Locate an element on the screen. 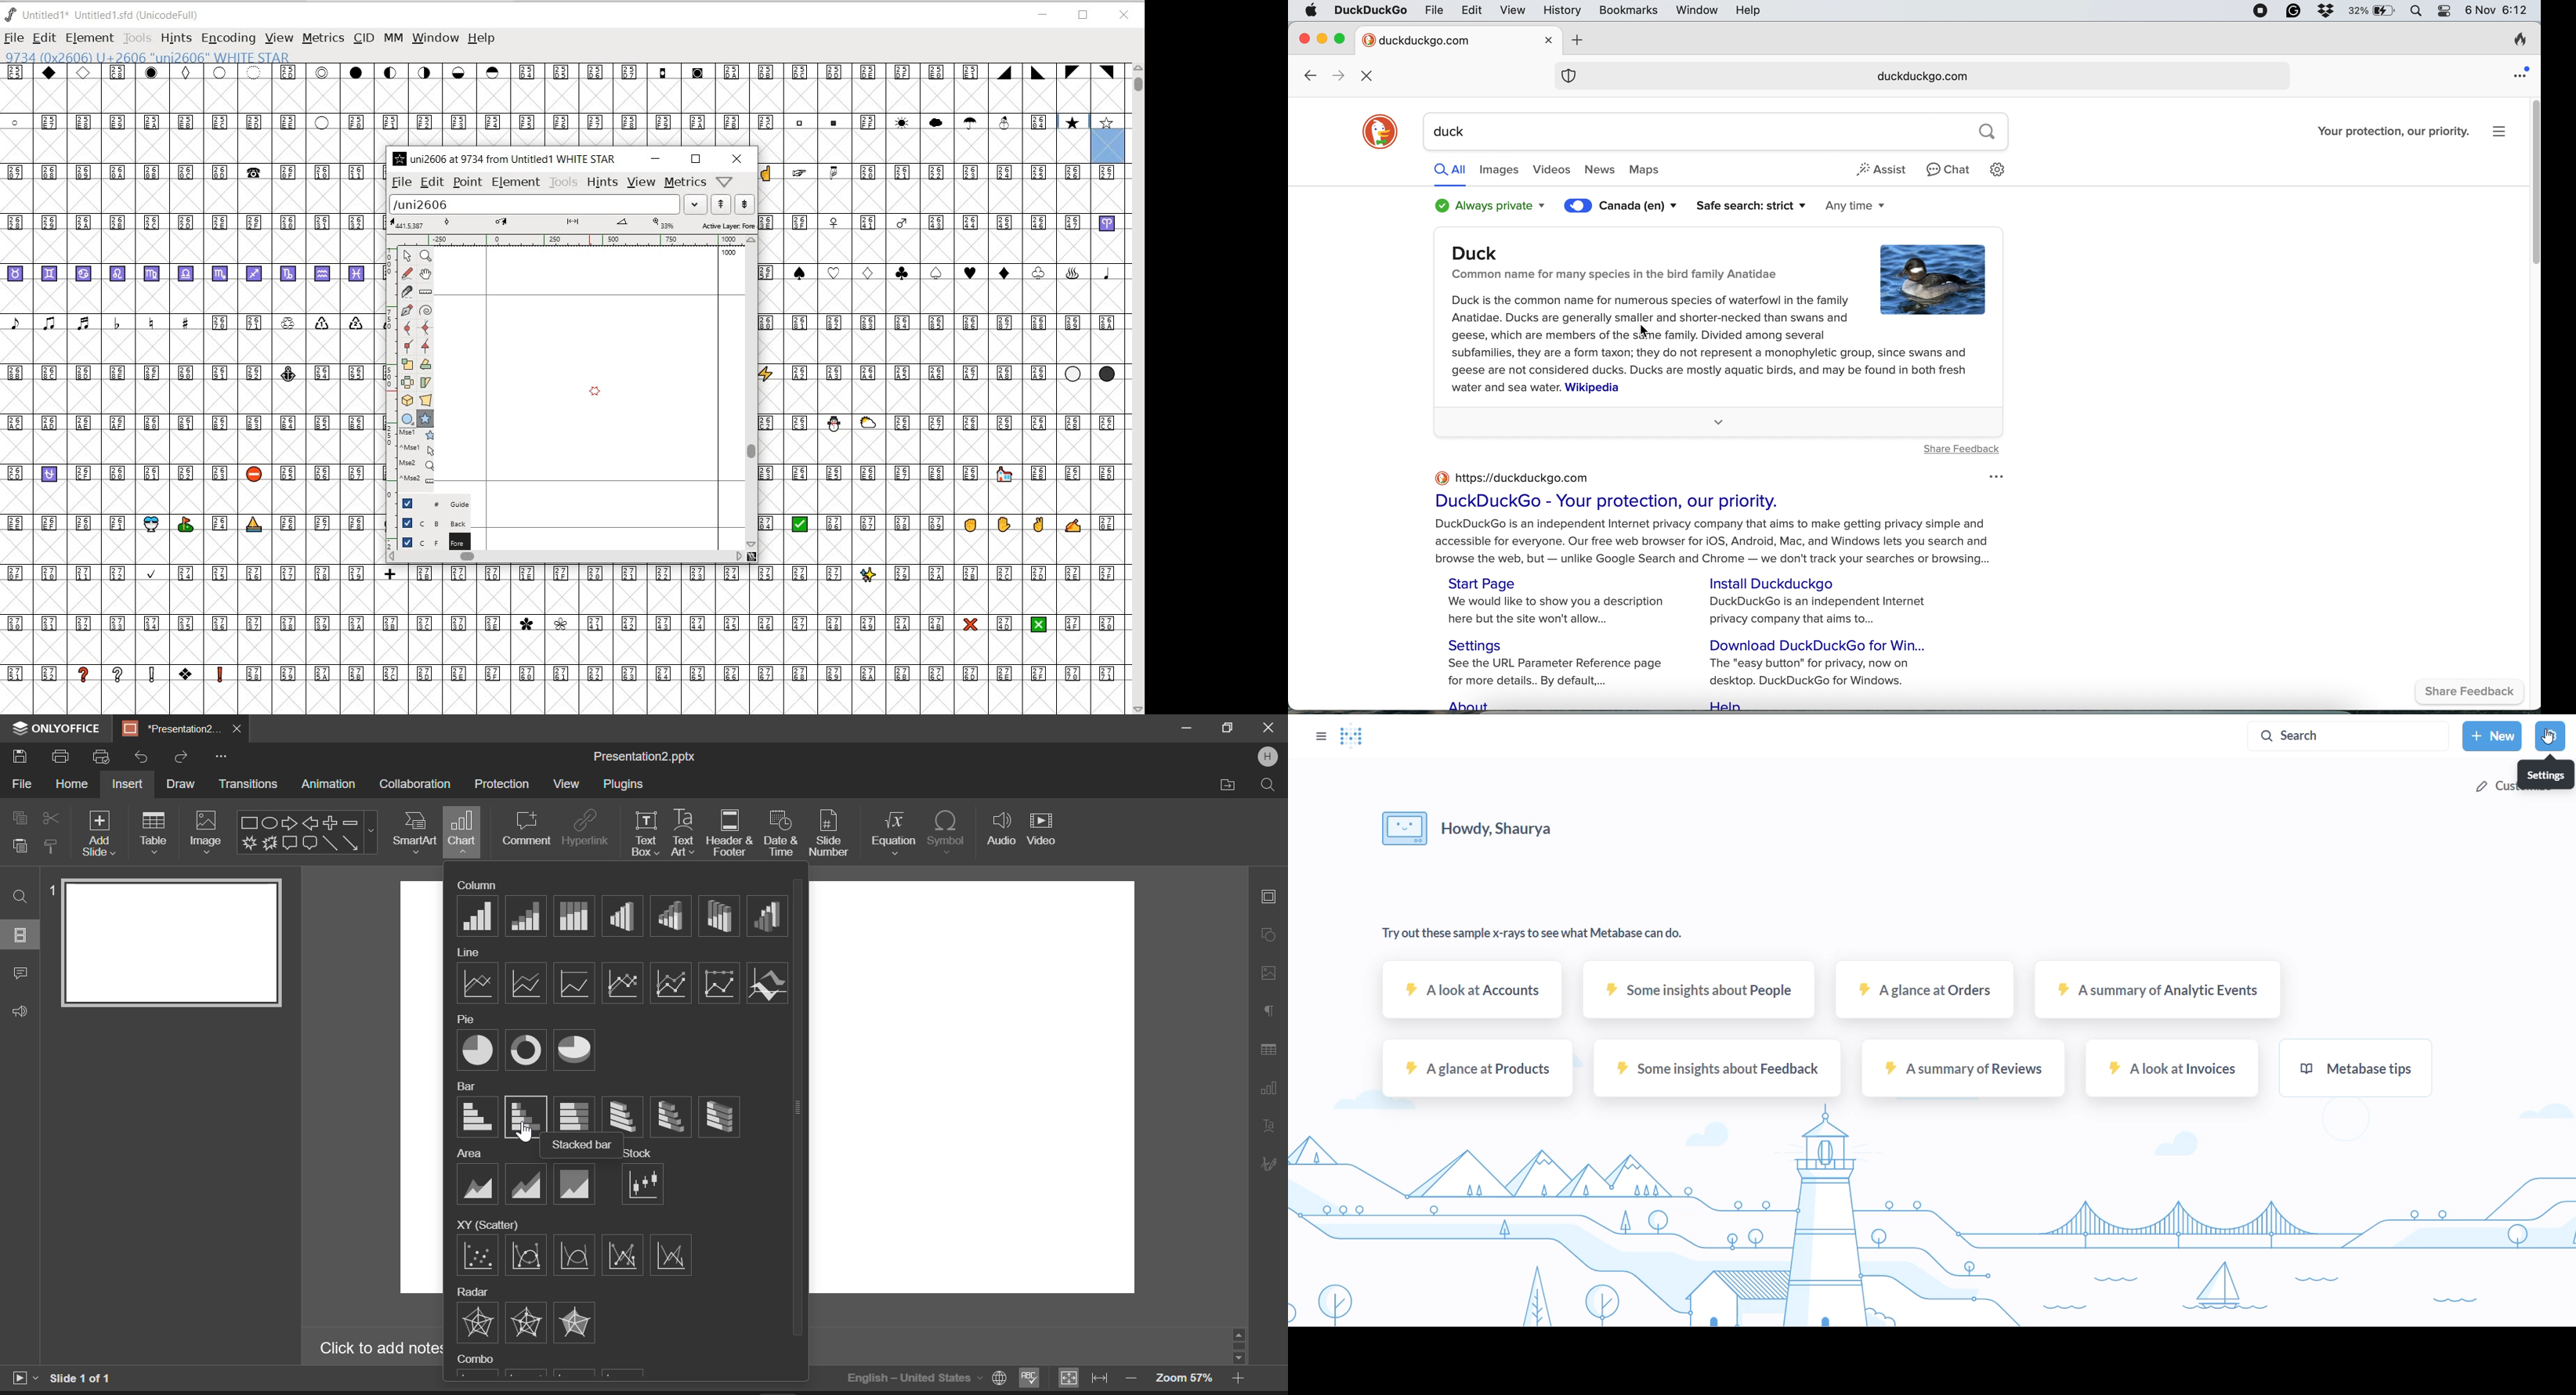 This screenshot has height=1400, width=2576. 3-D Clutered Bar is located at coordinates (623, 1115).